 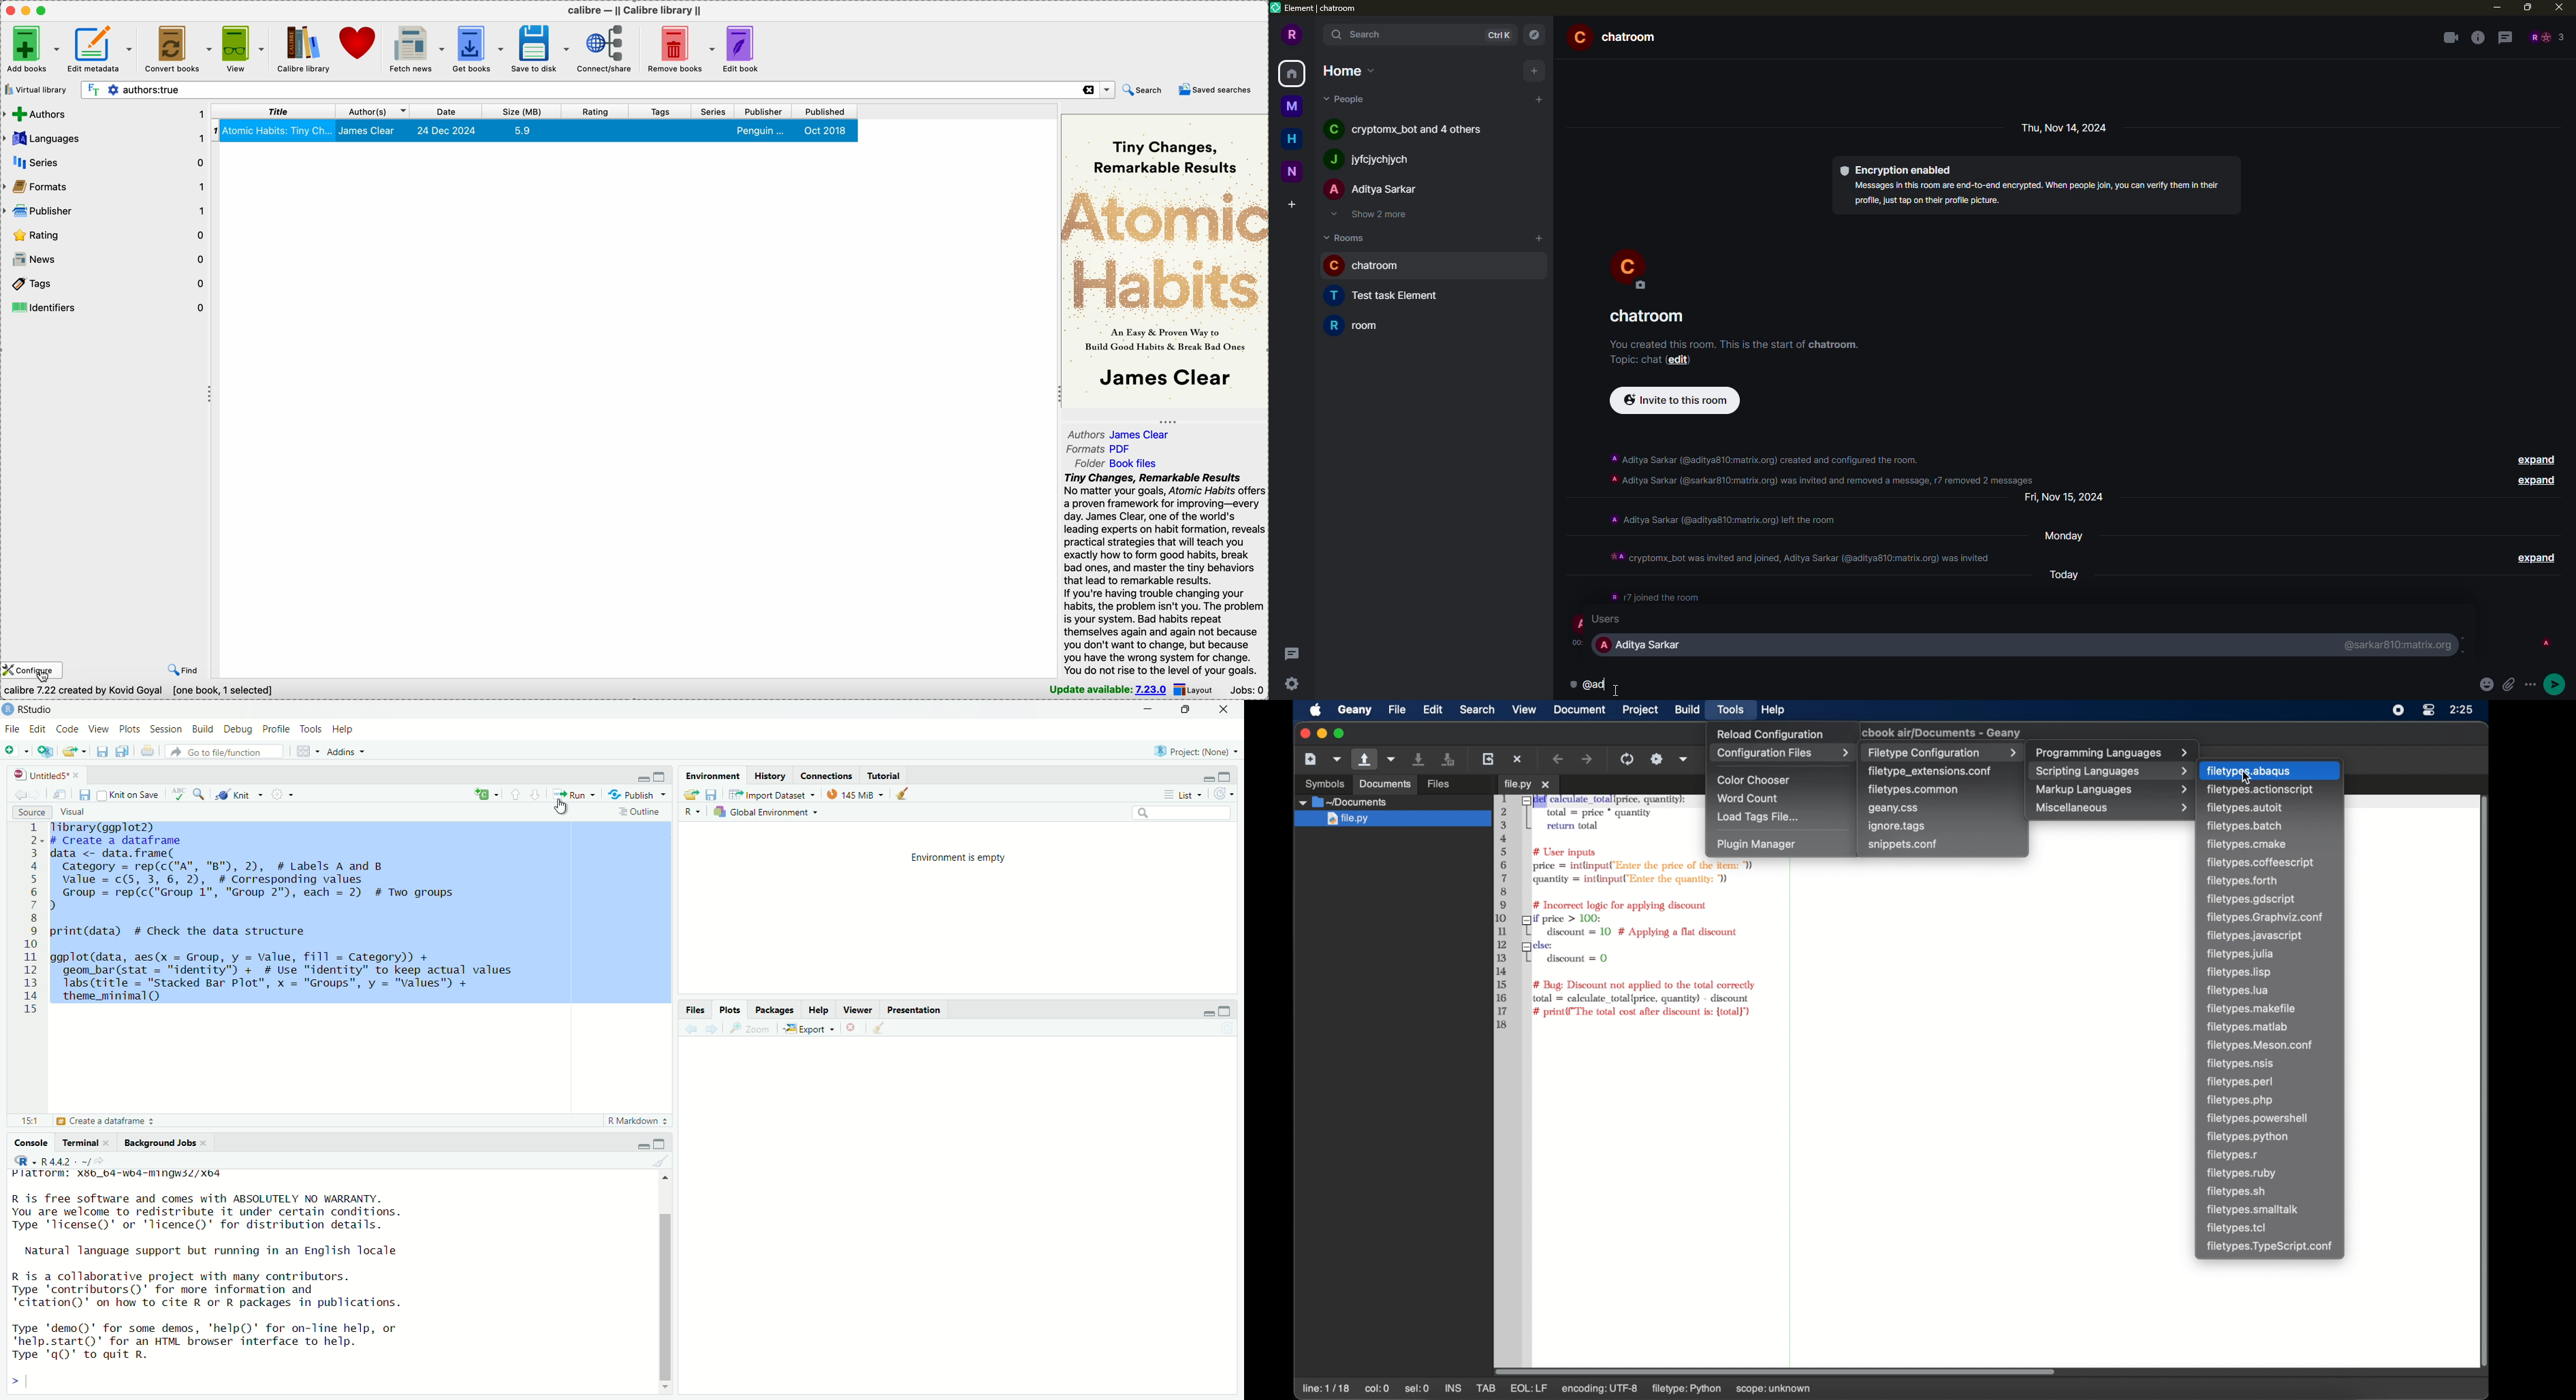 I want to click on Global Environement, so click(x=765, y=811).